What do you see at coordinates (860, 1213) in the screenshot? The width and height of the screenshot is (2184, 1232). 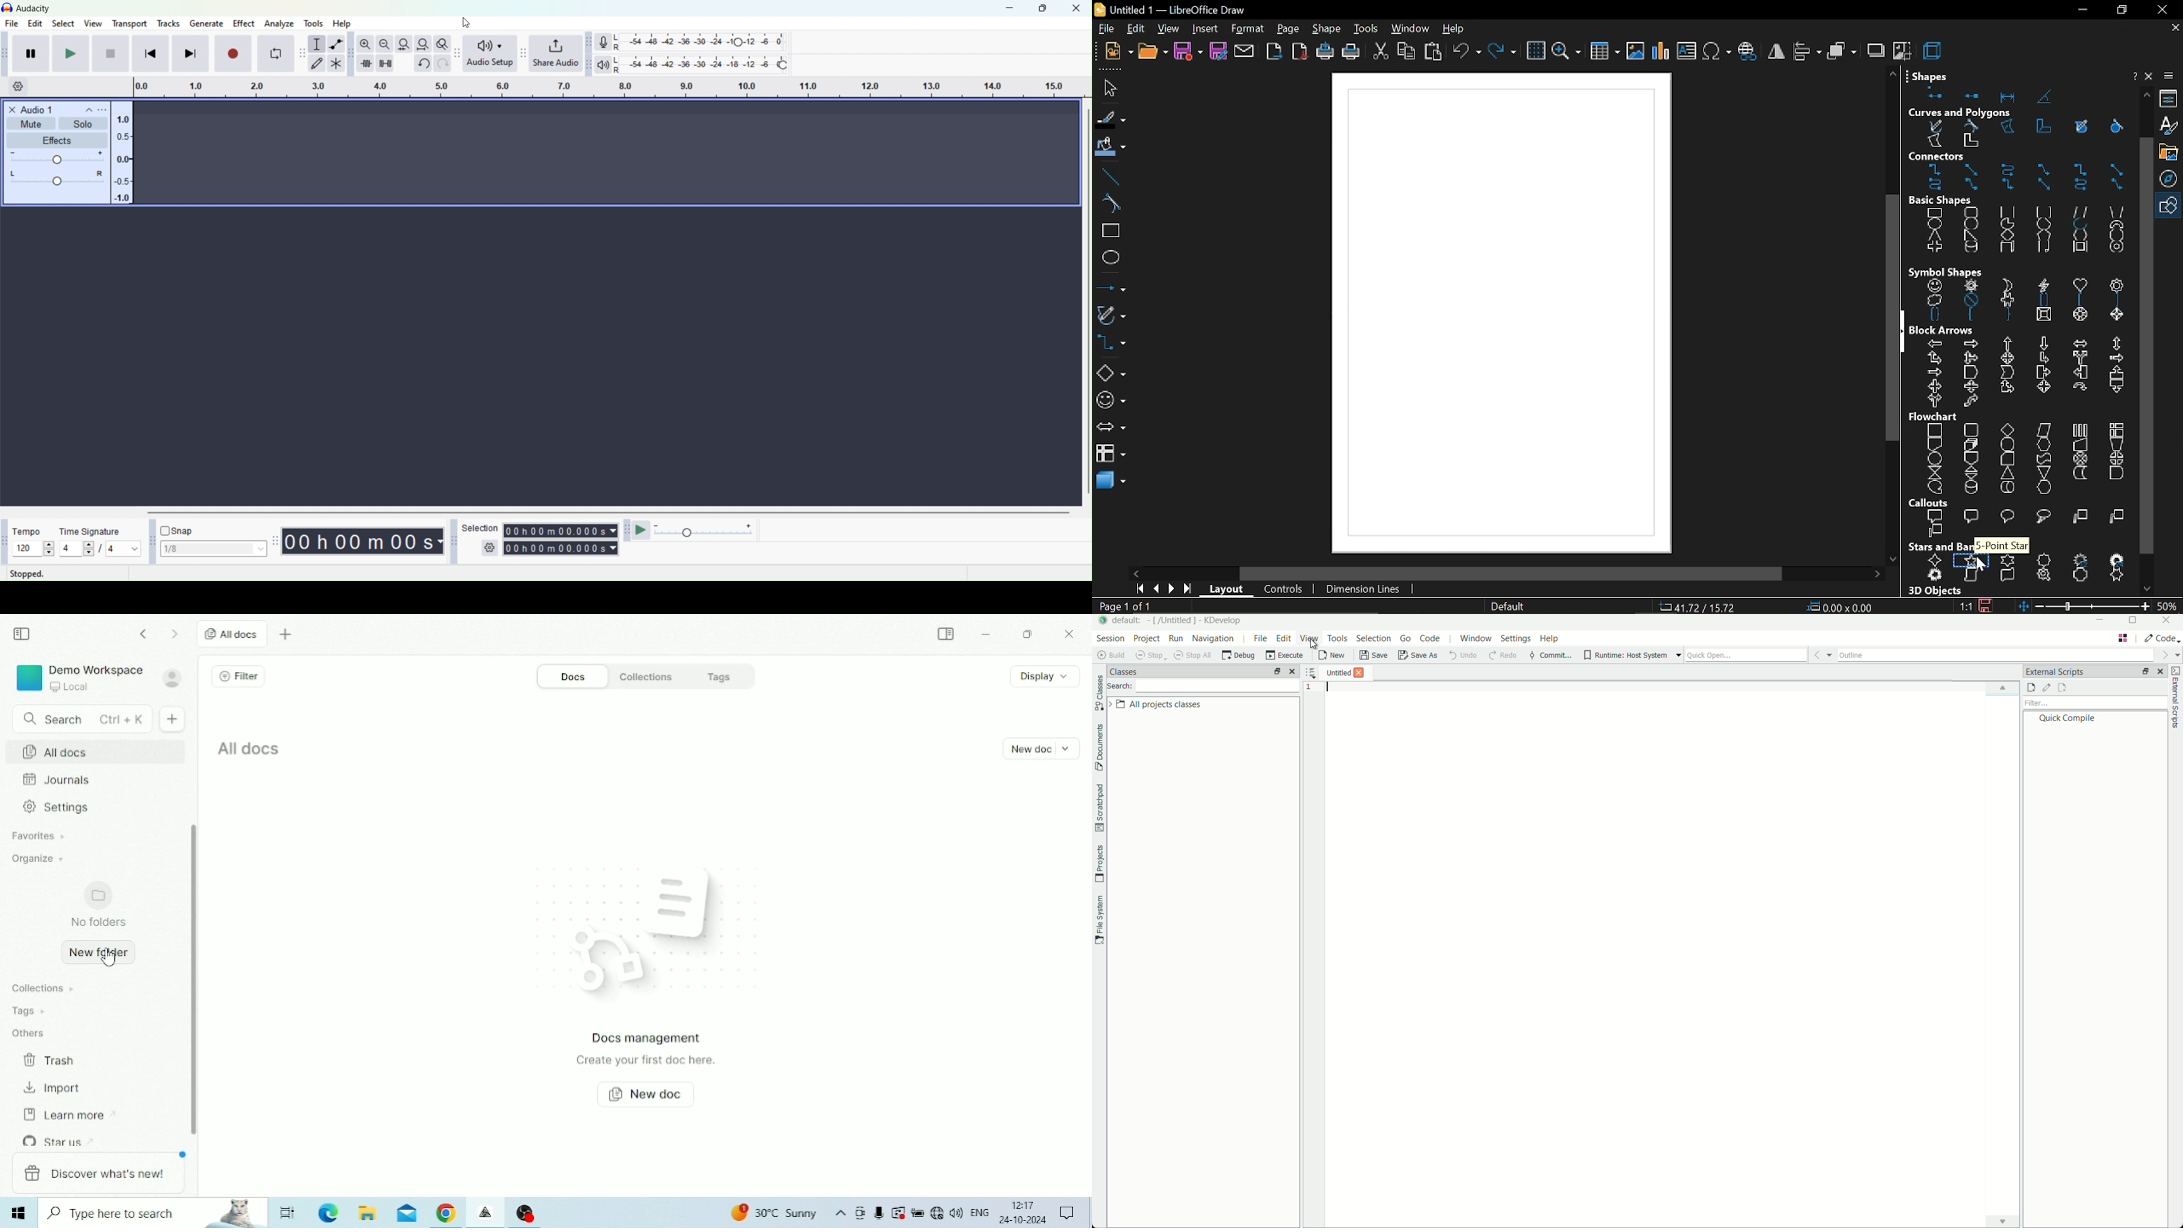 I see `Meet Now` at bounding box center [860, 1213].